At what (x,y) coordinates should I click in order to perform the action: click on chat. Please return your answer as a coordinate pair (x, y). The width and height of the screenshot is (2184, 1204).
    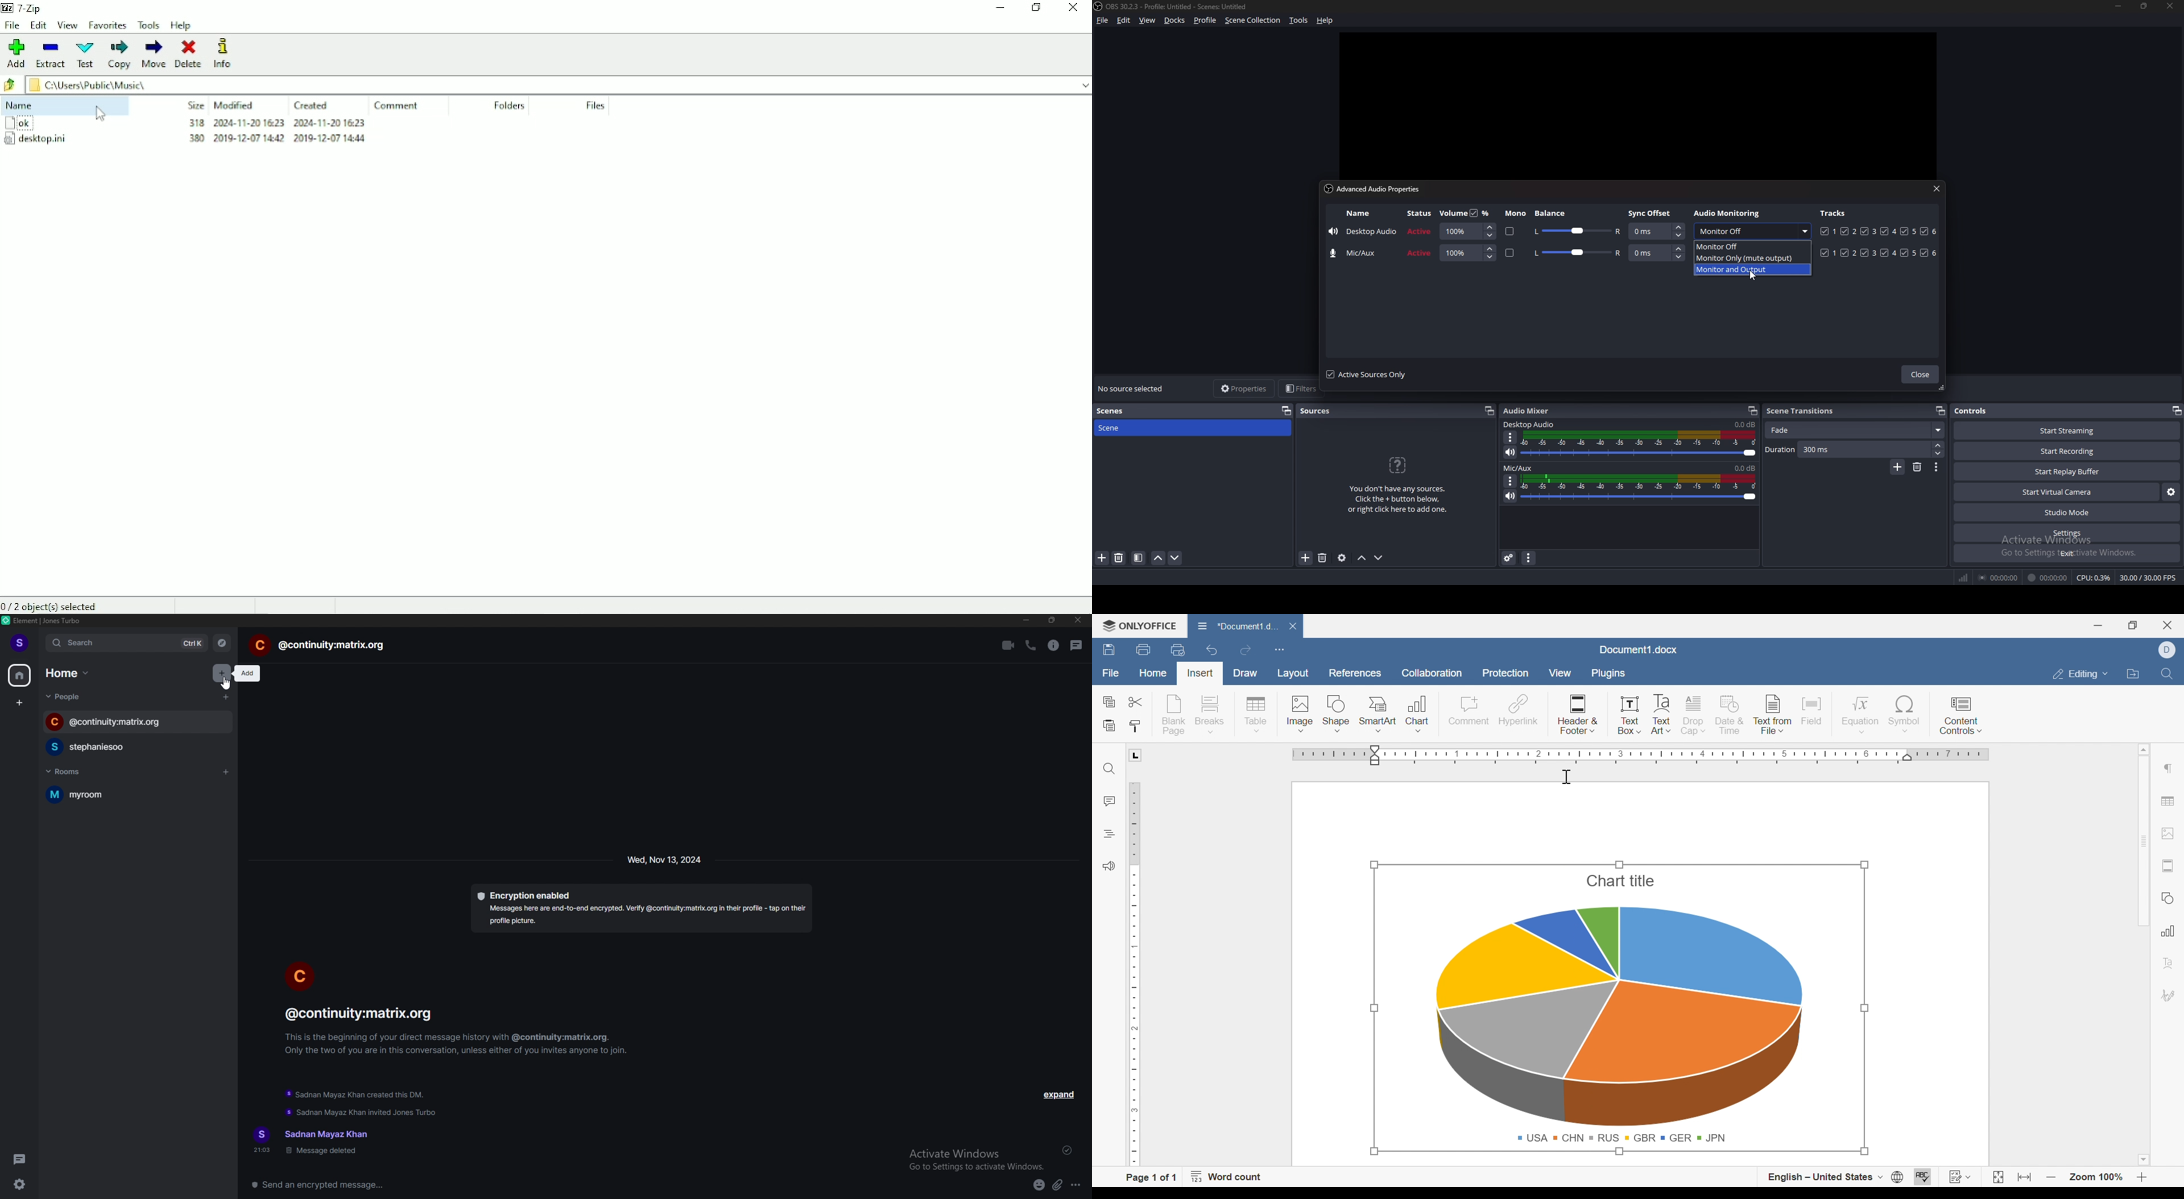
    Looking at the image, I should click on (139, 722).